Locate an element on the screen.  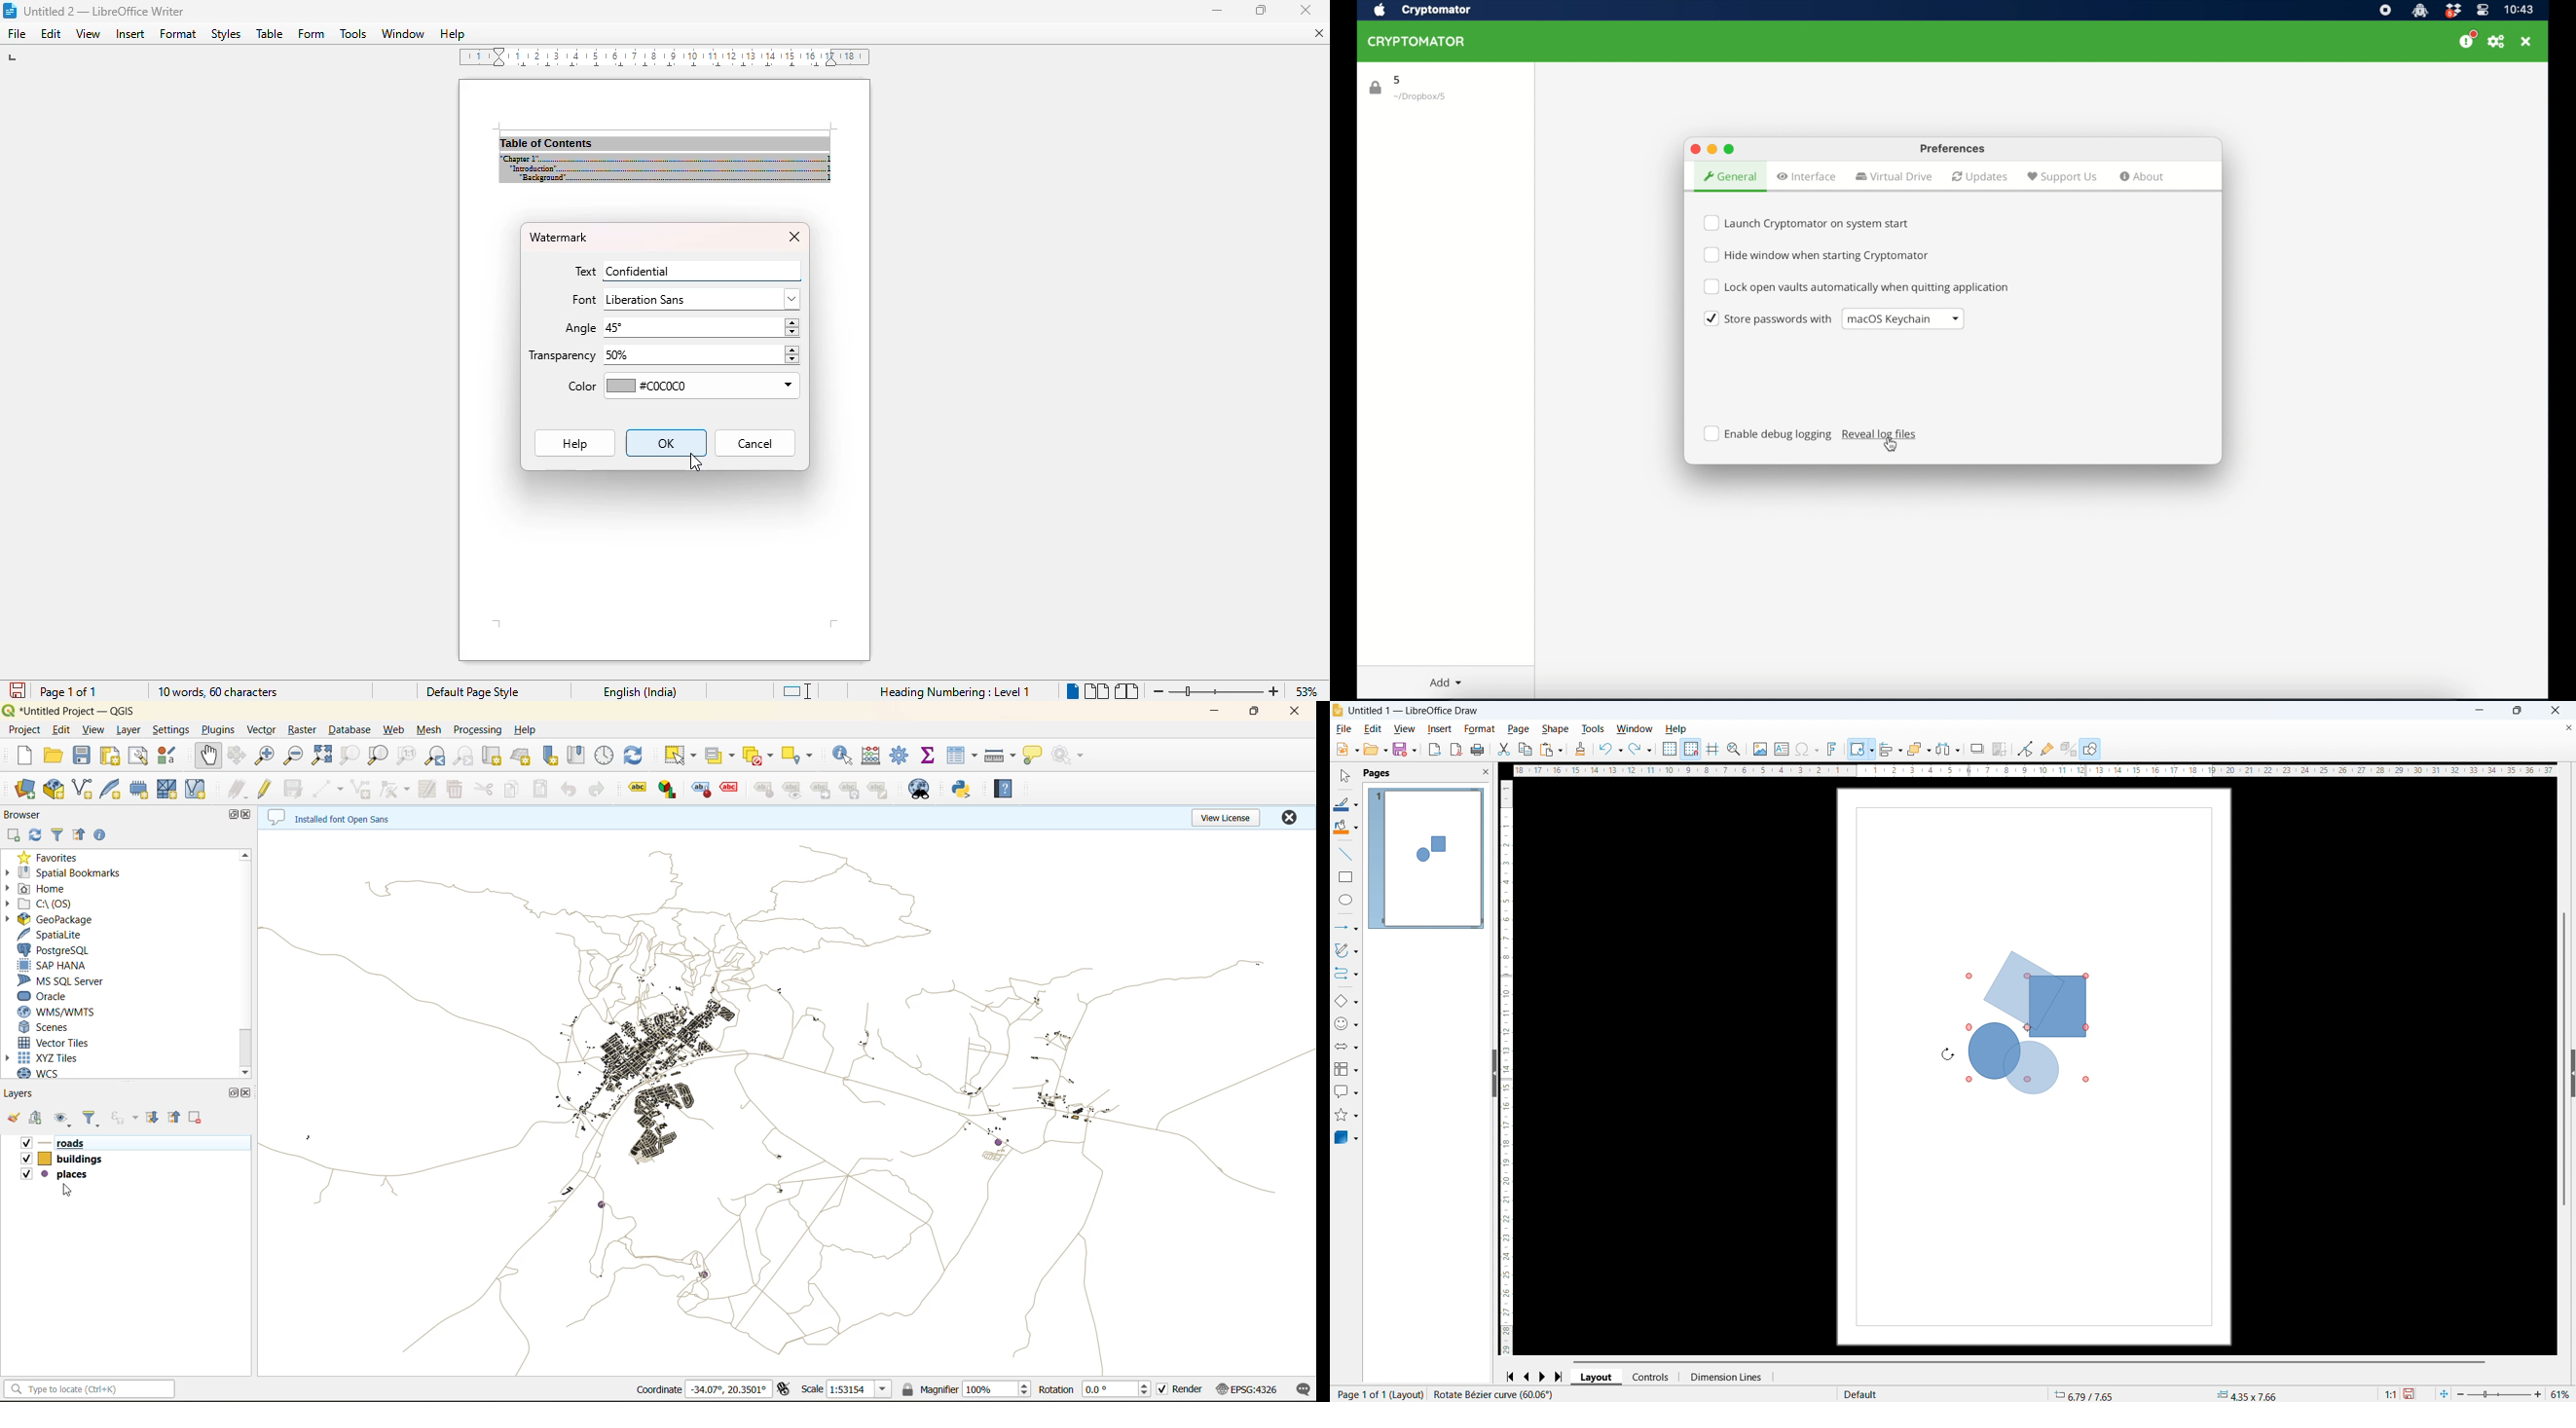
zoom next is located at coordinates (464, 757).